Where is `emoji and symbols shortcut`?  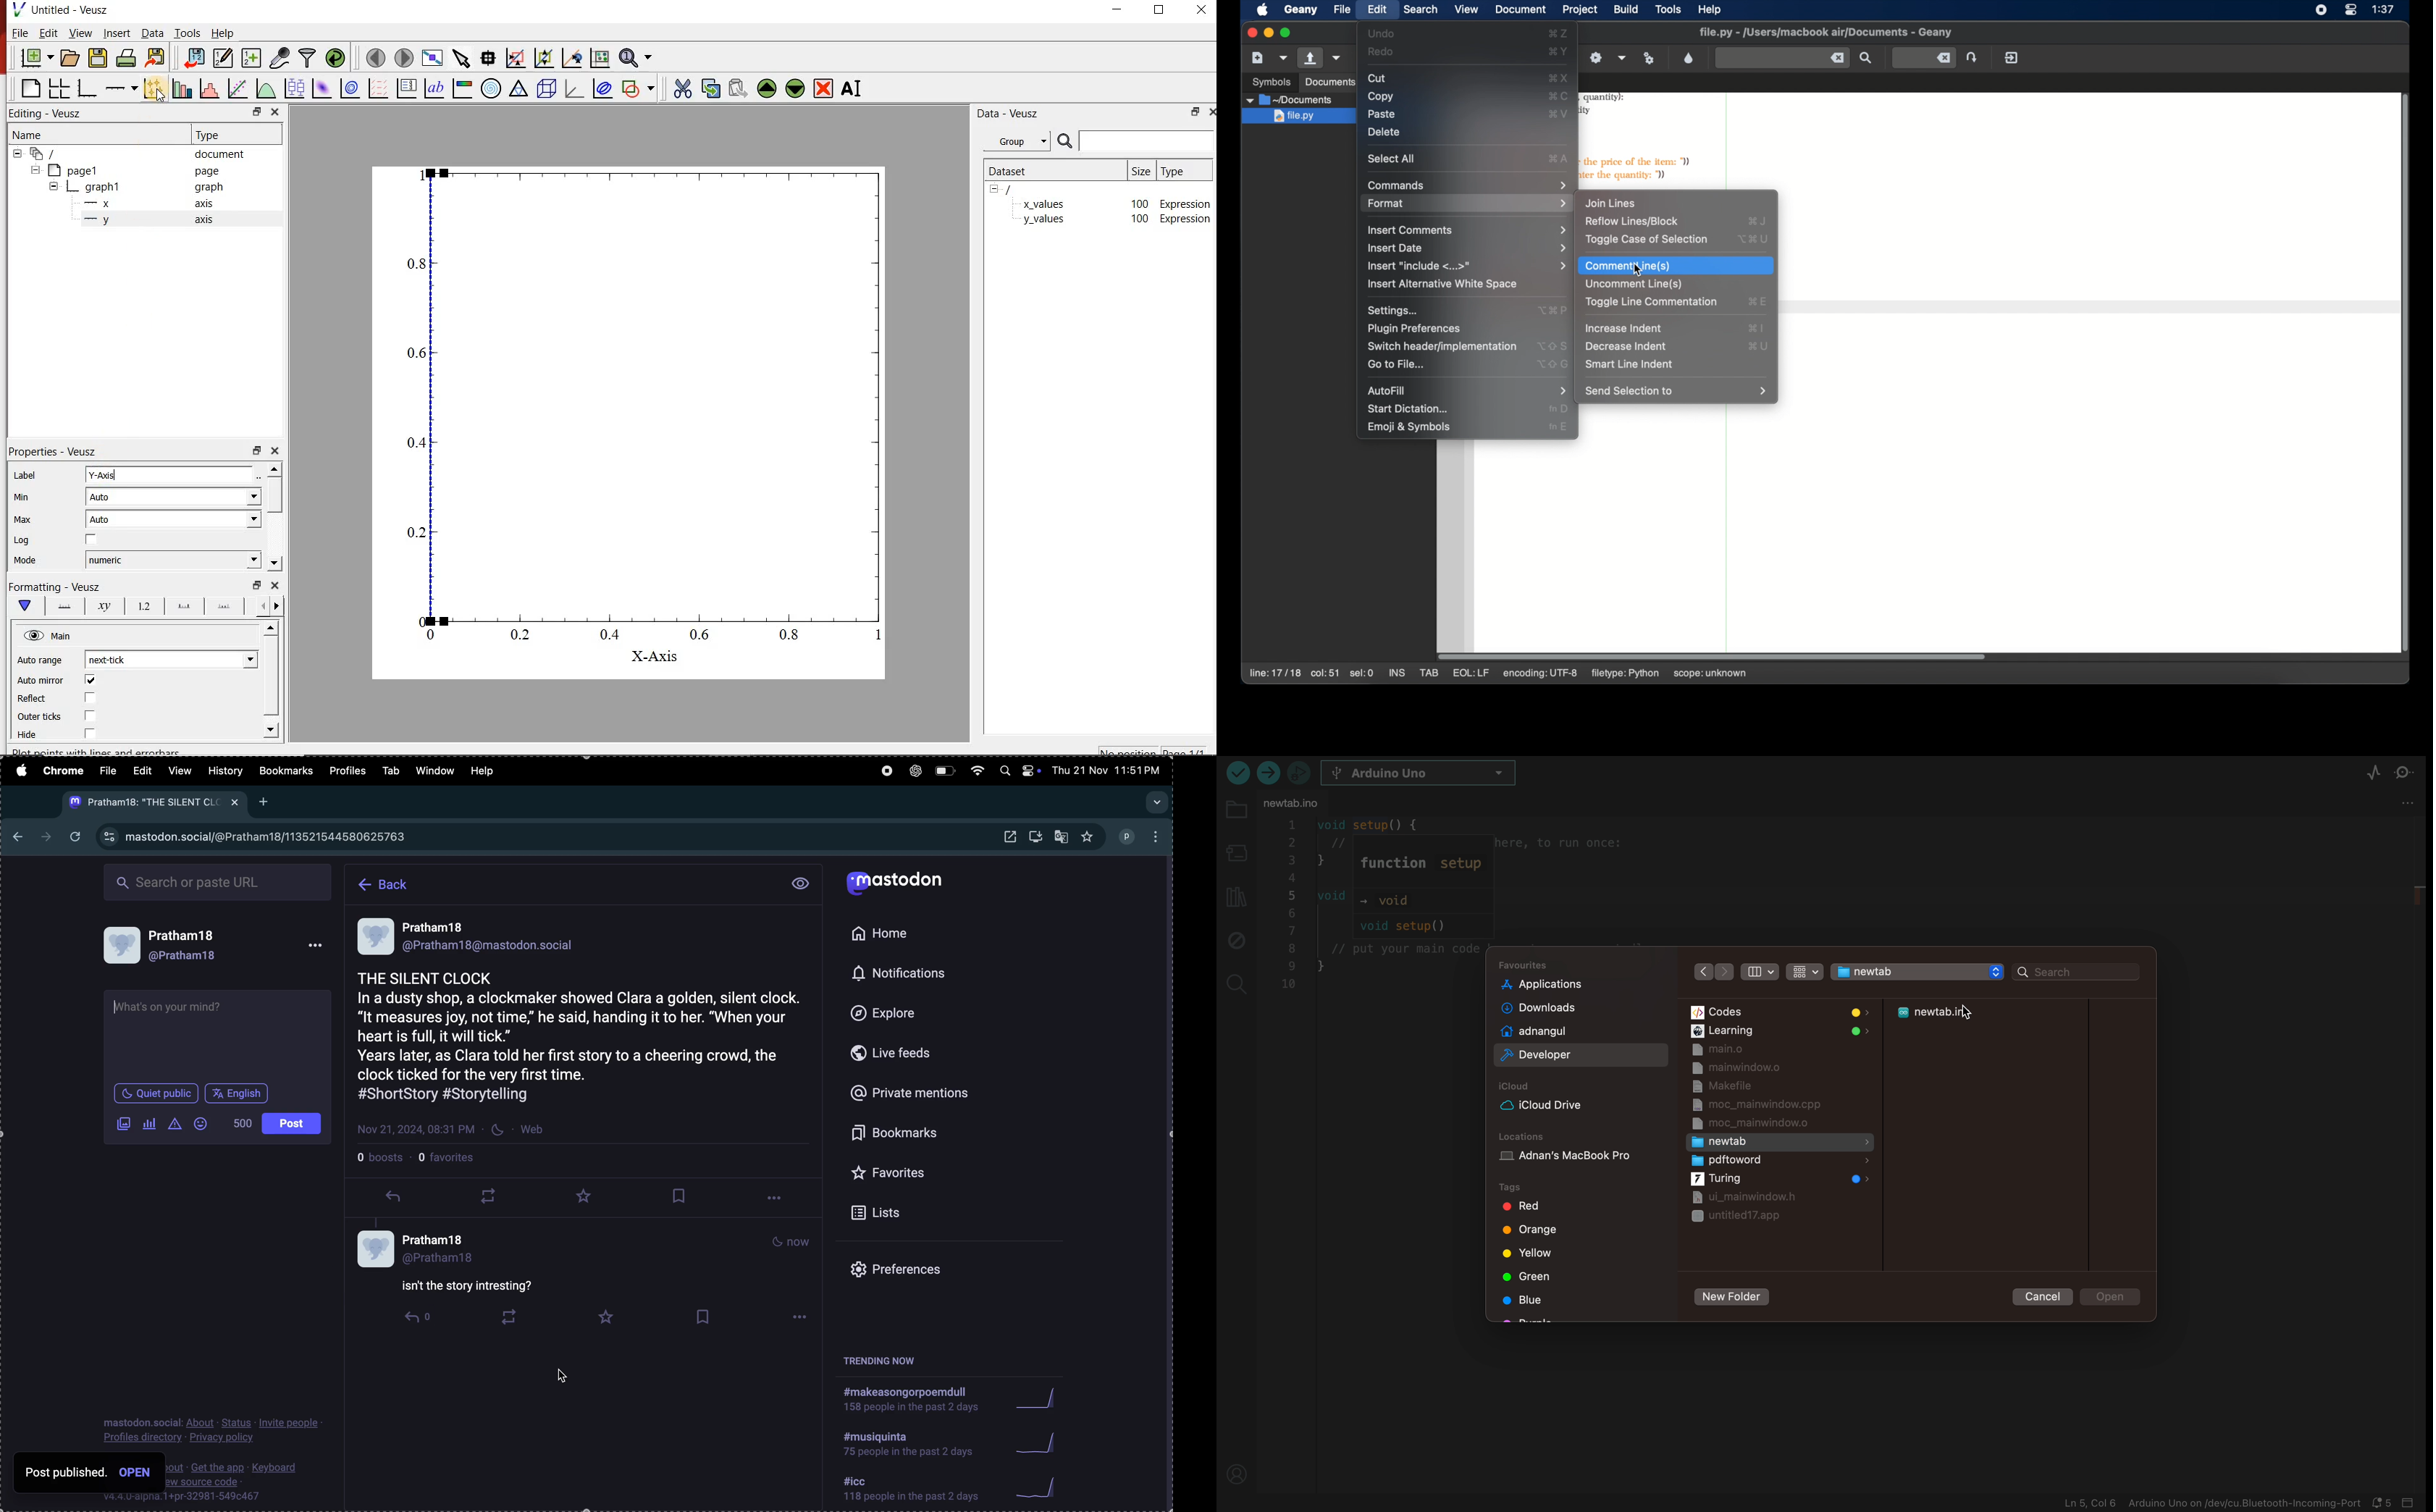 emoji and symbols shortcut is located at coordinates (1558, 427).